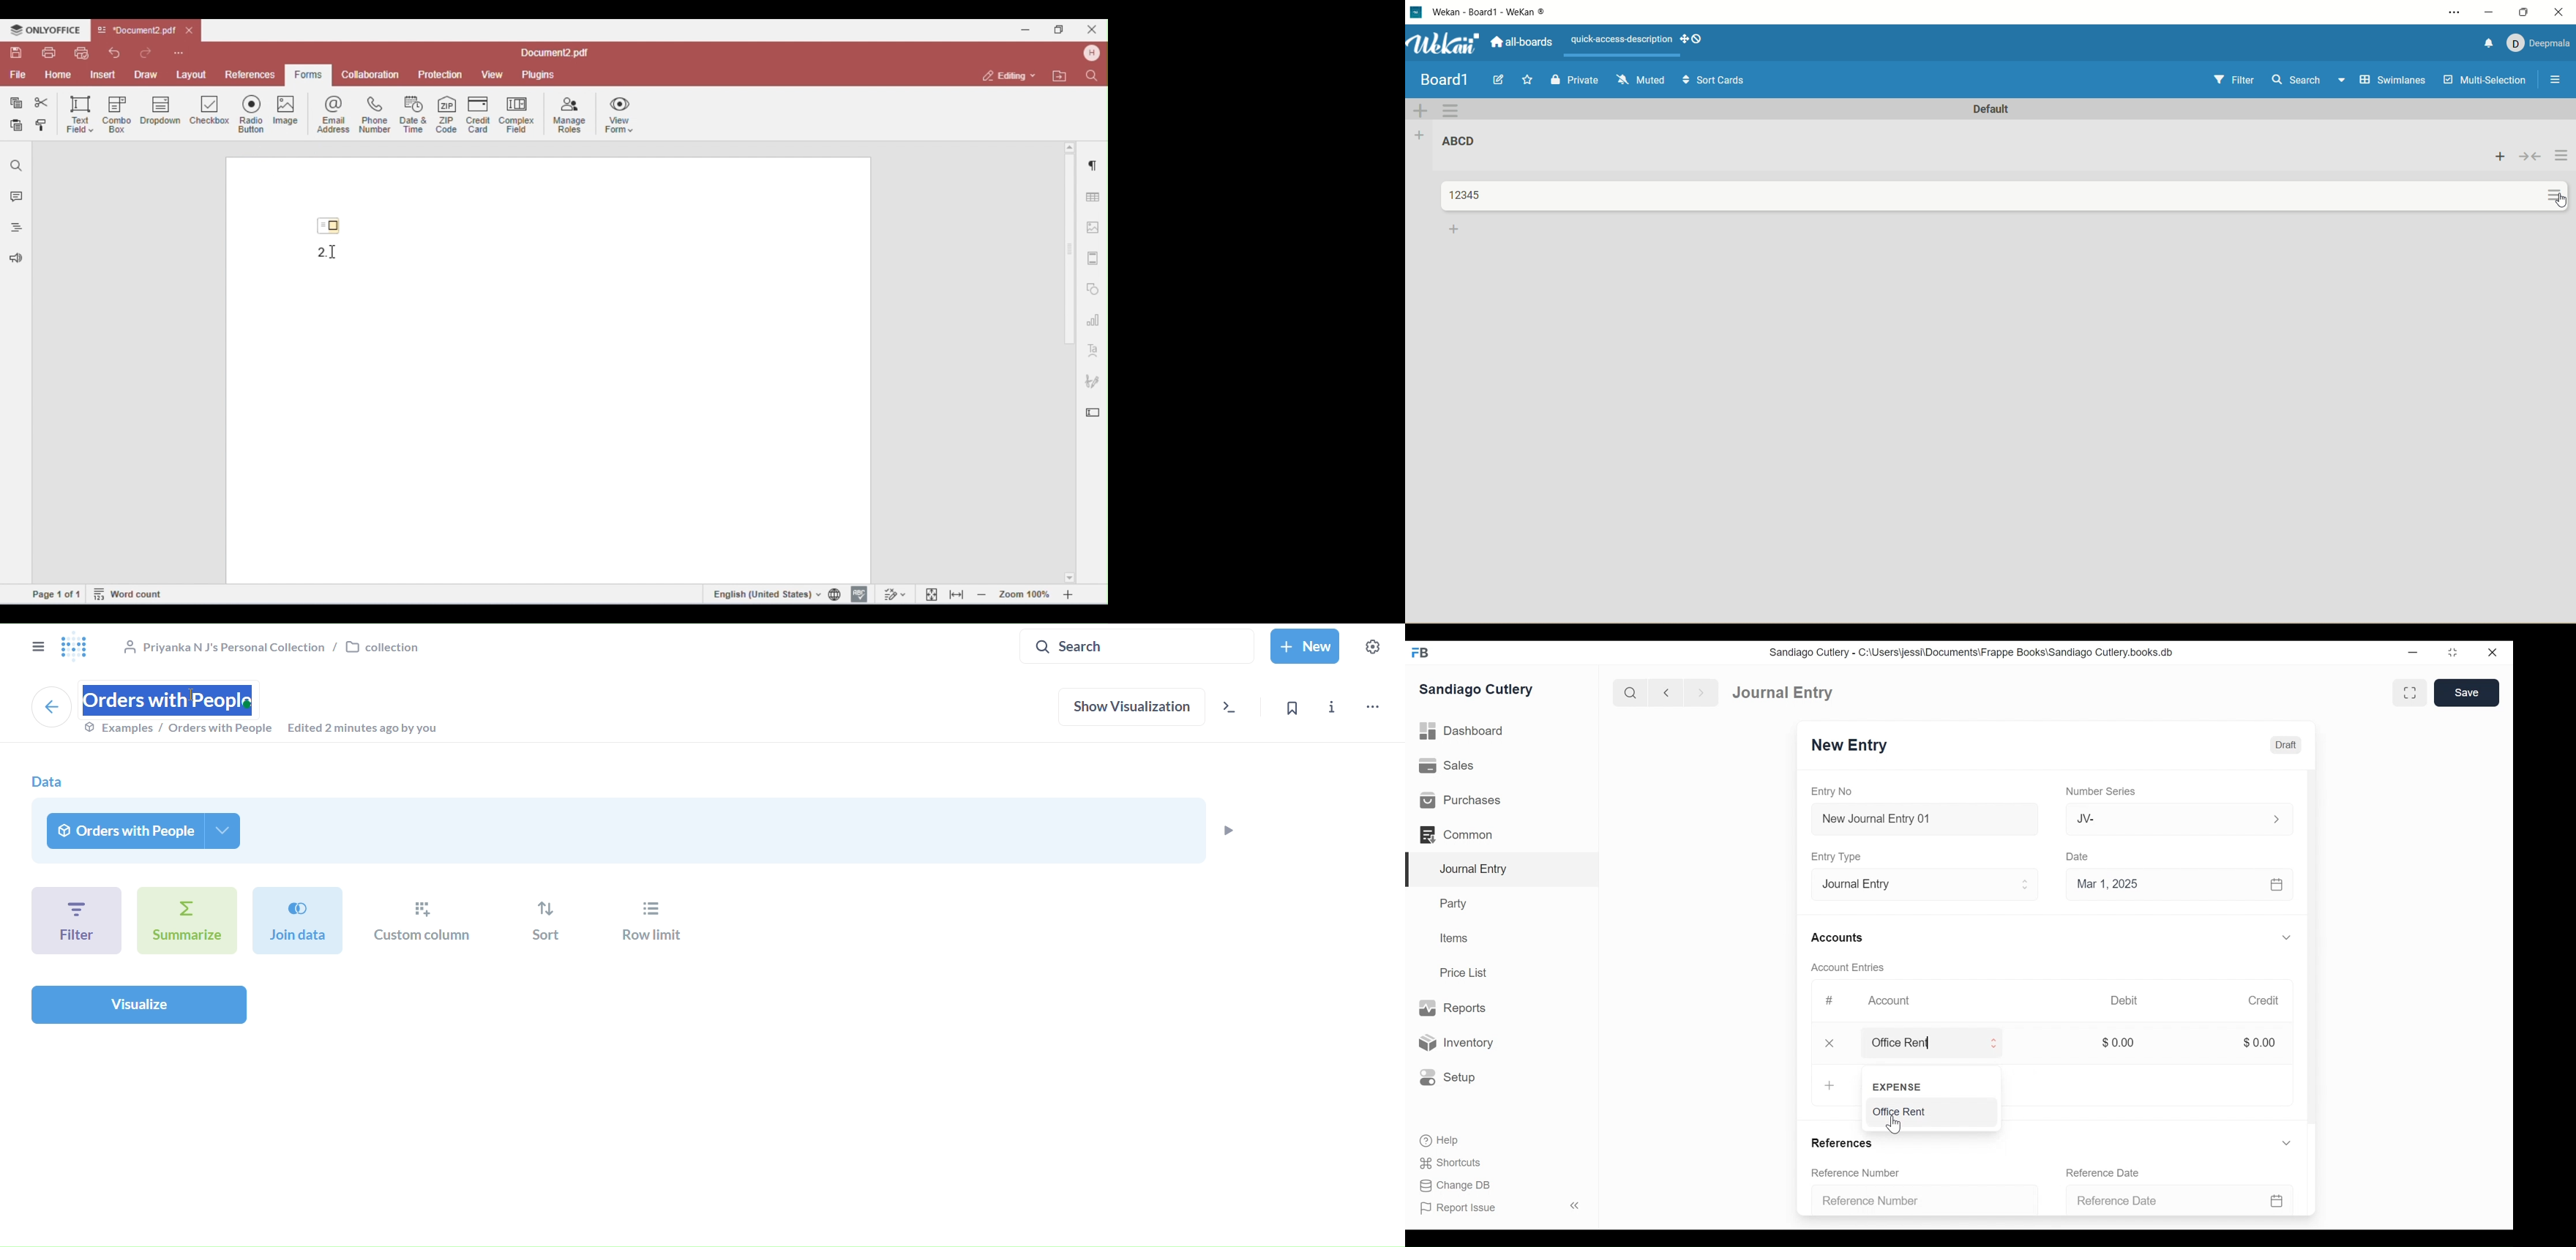 Image resolution: width=2576 pixels, height=1260 pixels. What do you see at coordinates (1451, 111) in the screenshot?
I see `swimlane action` at bounding box center [1451, 111].